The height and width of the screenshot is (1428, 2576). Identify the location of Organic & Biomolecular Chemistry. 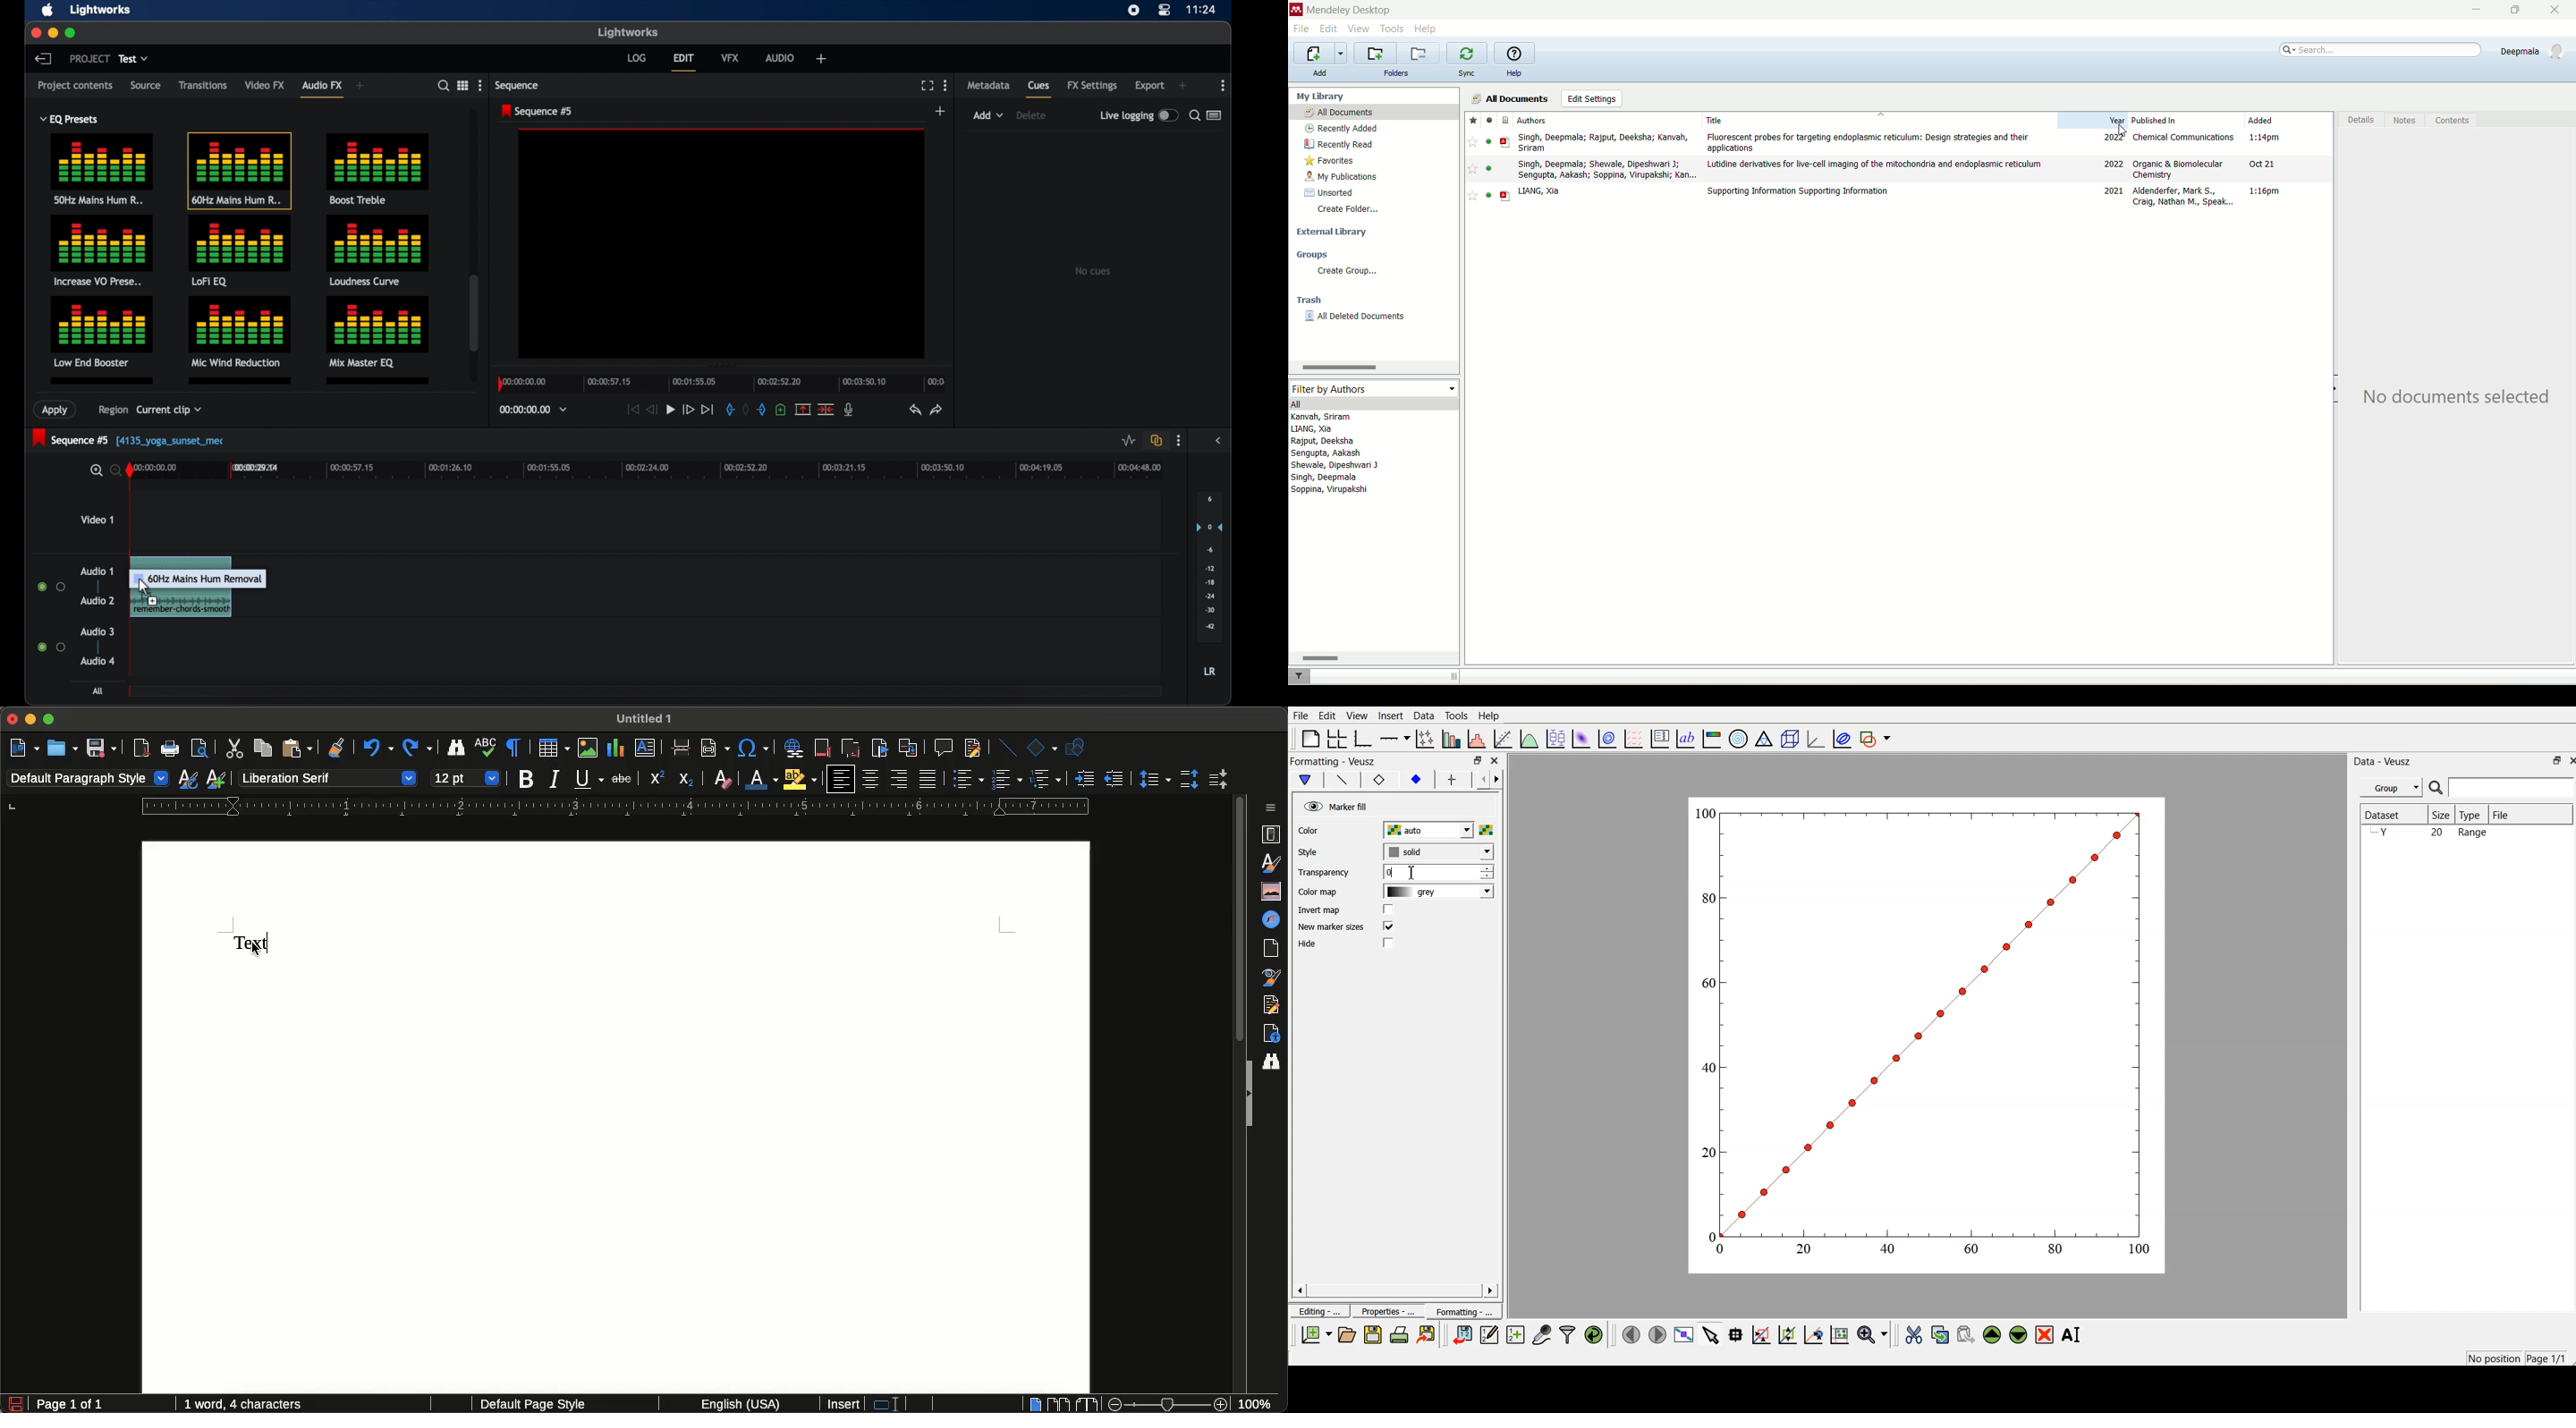
(2182, 168).